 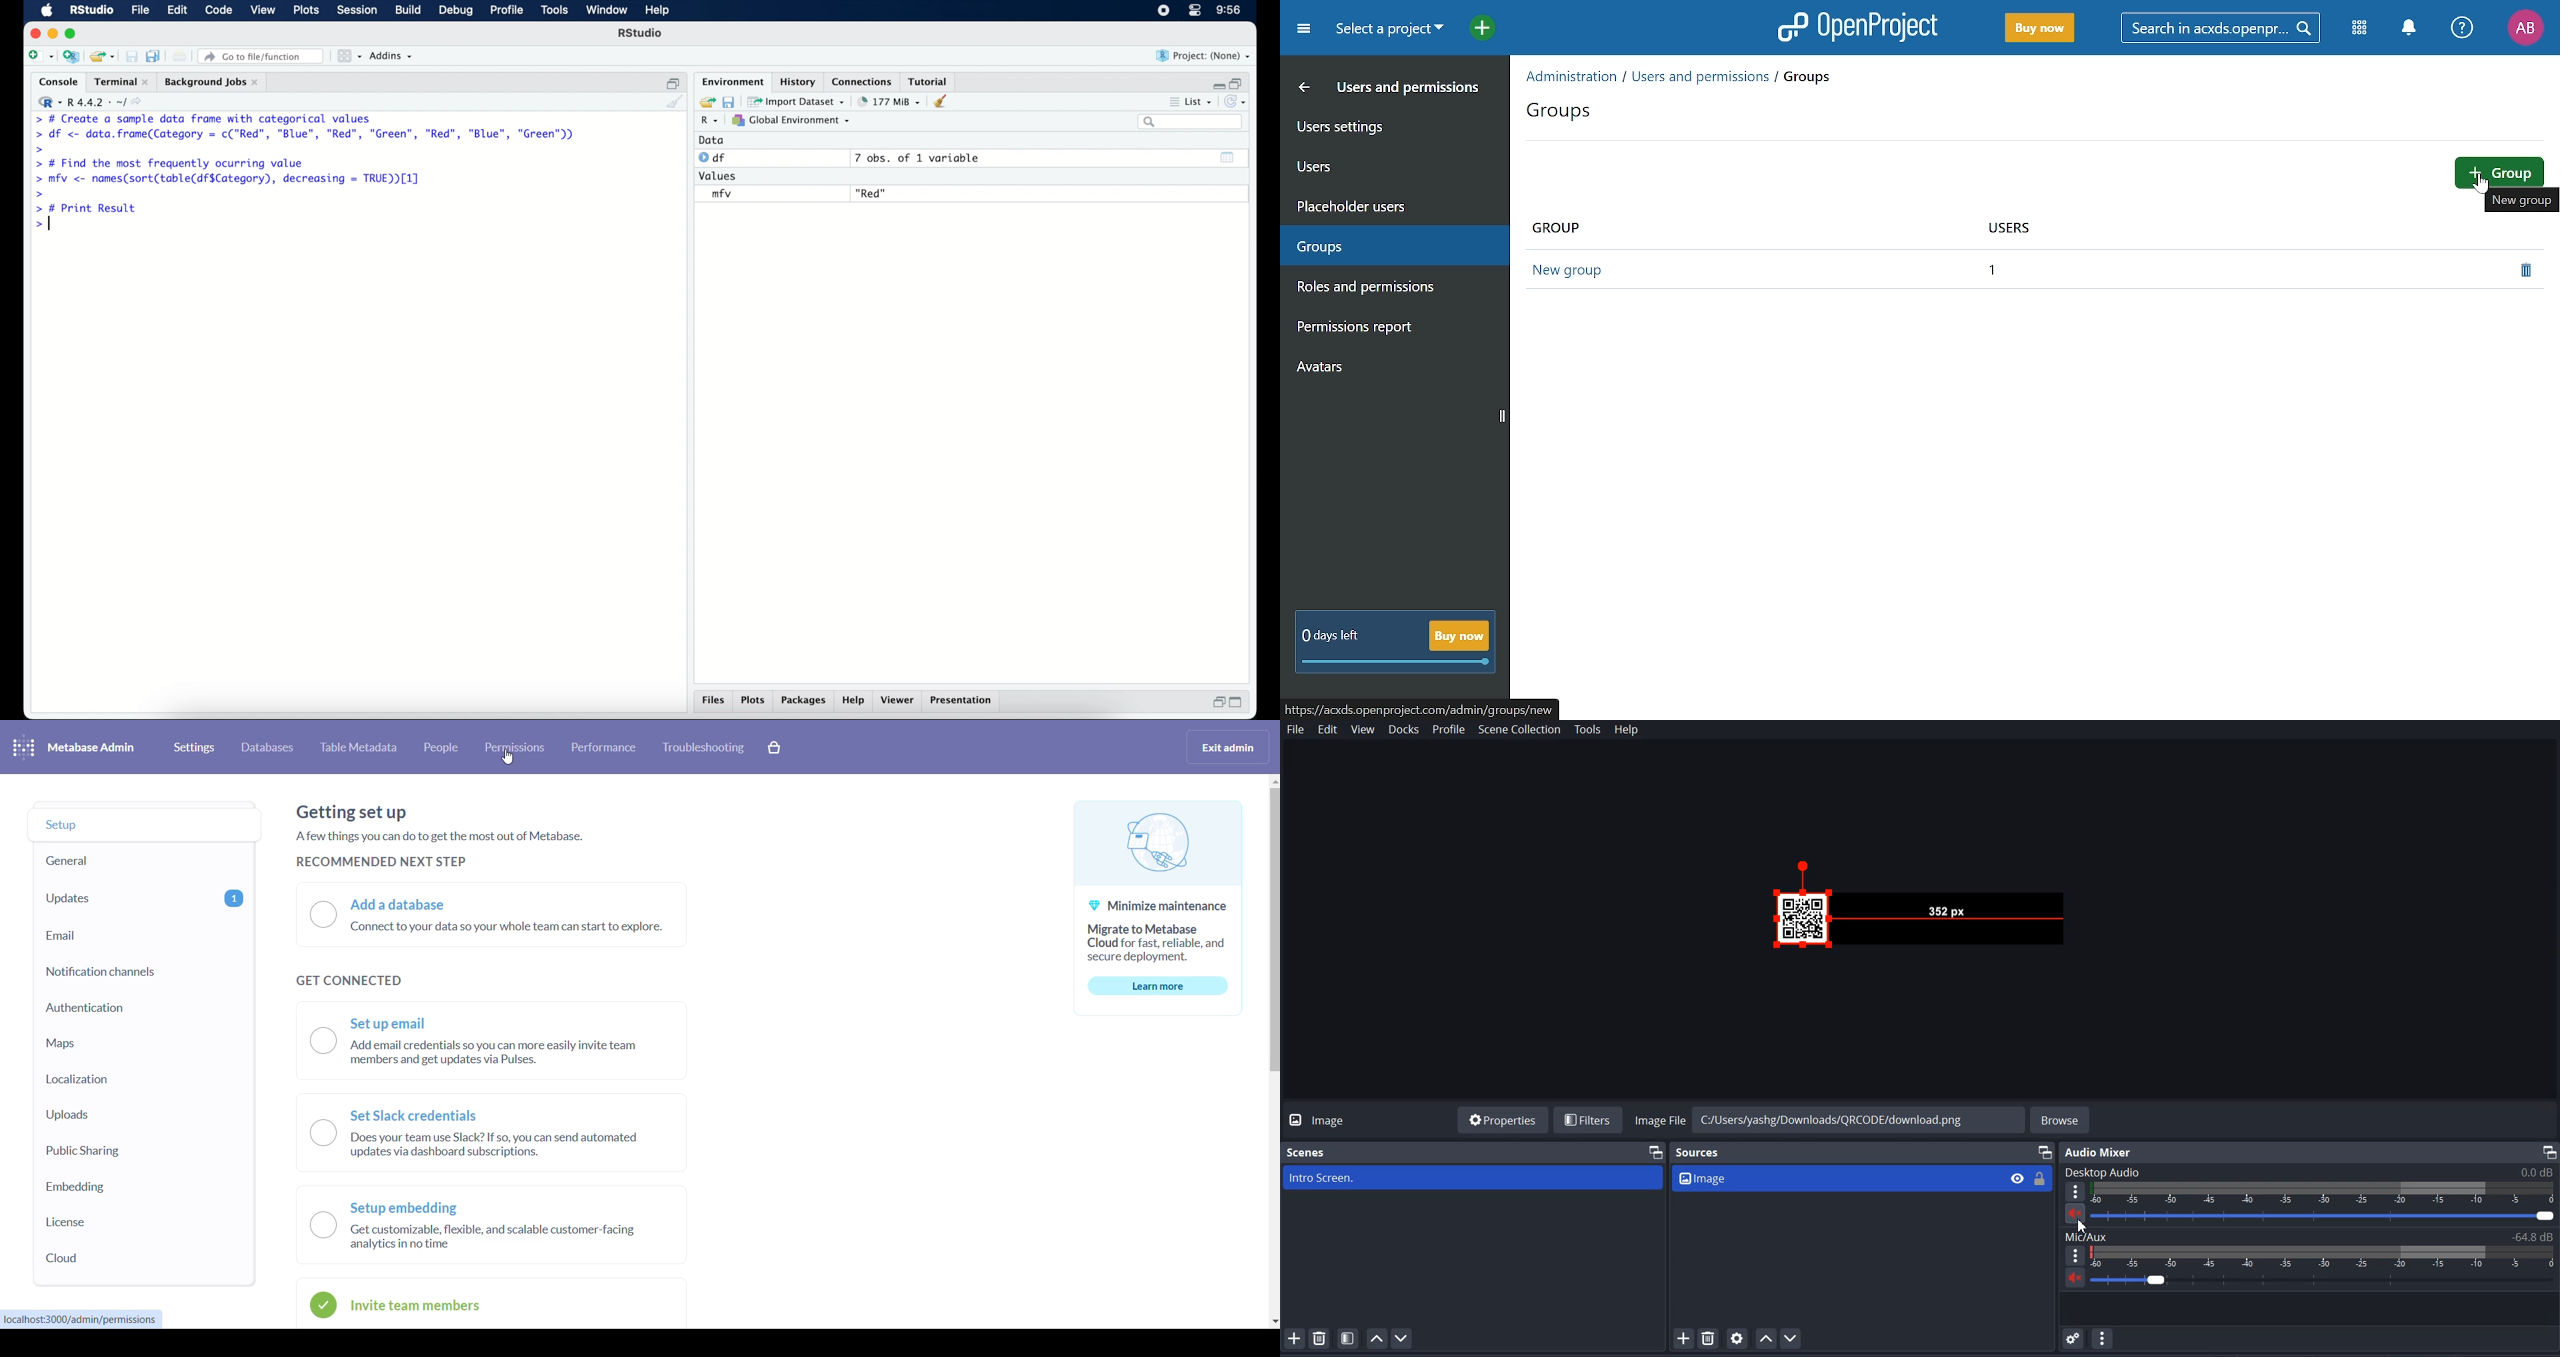 What do you see at coordinates (1156, 989) in the screenshot?
I see `learn more button` at bounding box center [1156, 989].